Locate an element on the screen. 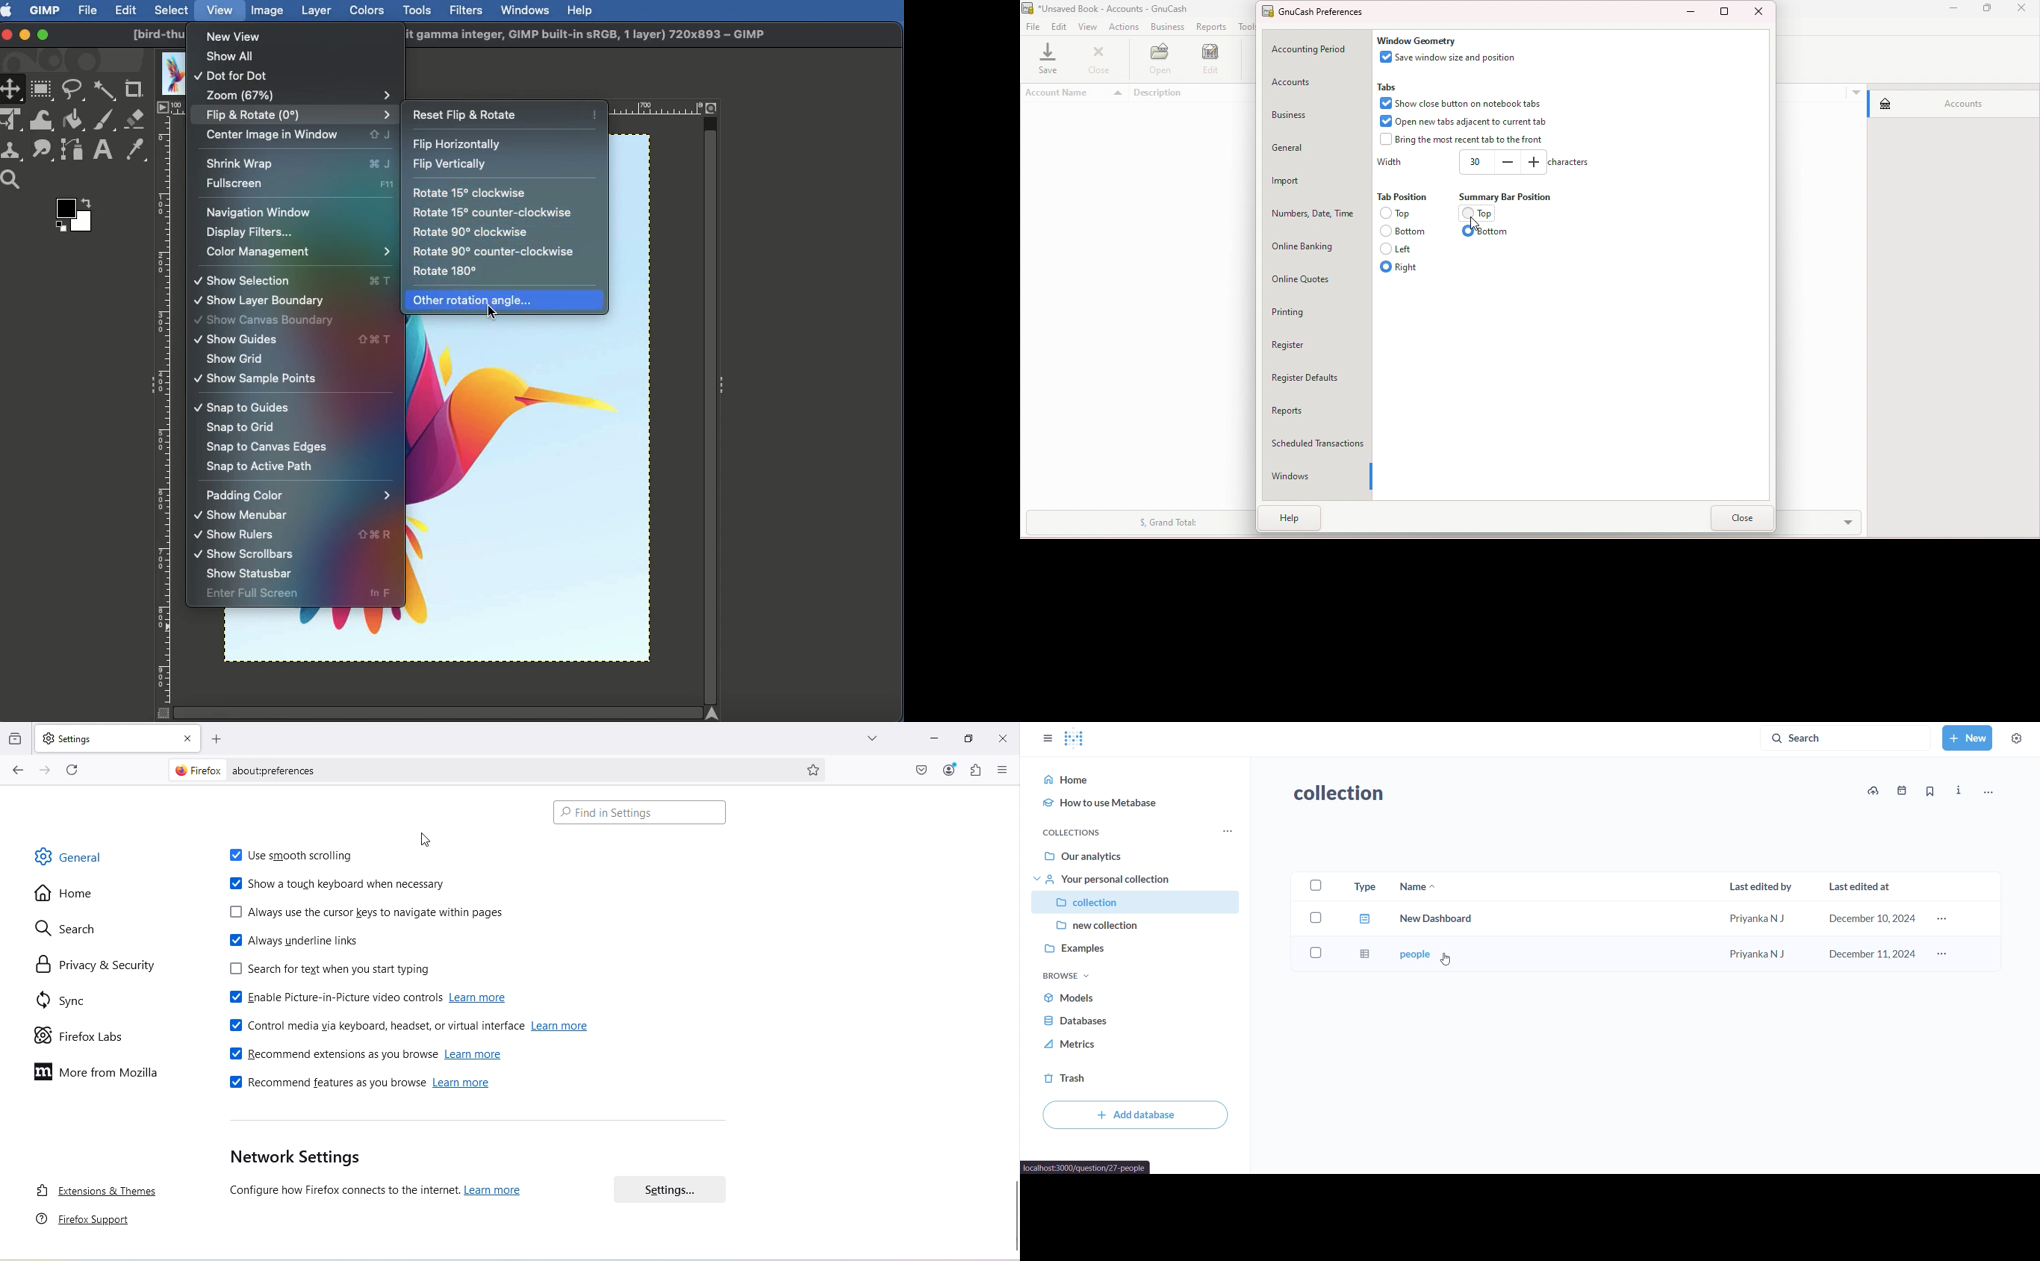 This screenshot has width=2044, height=1288. Window geometry is located at coordinates (1422, 38).